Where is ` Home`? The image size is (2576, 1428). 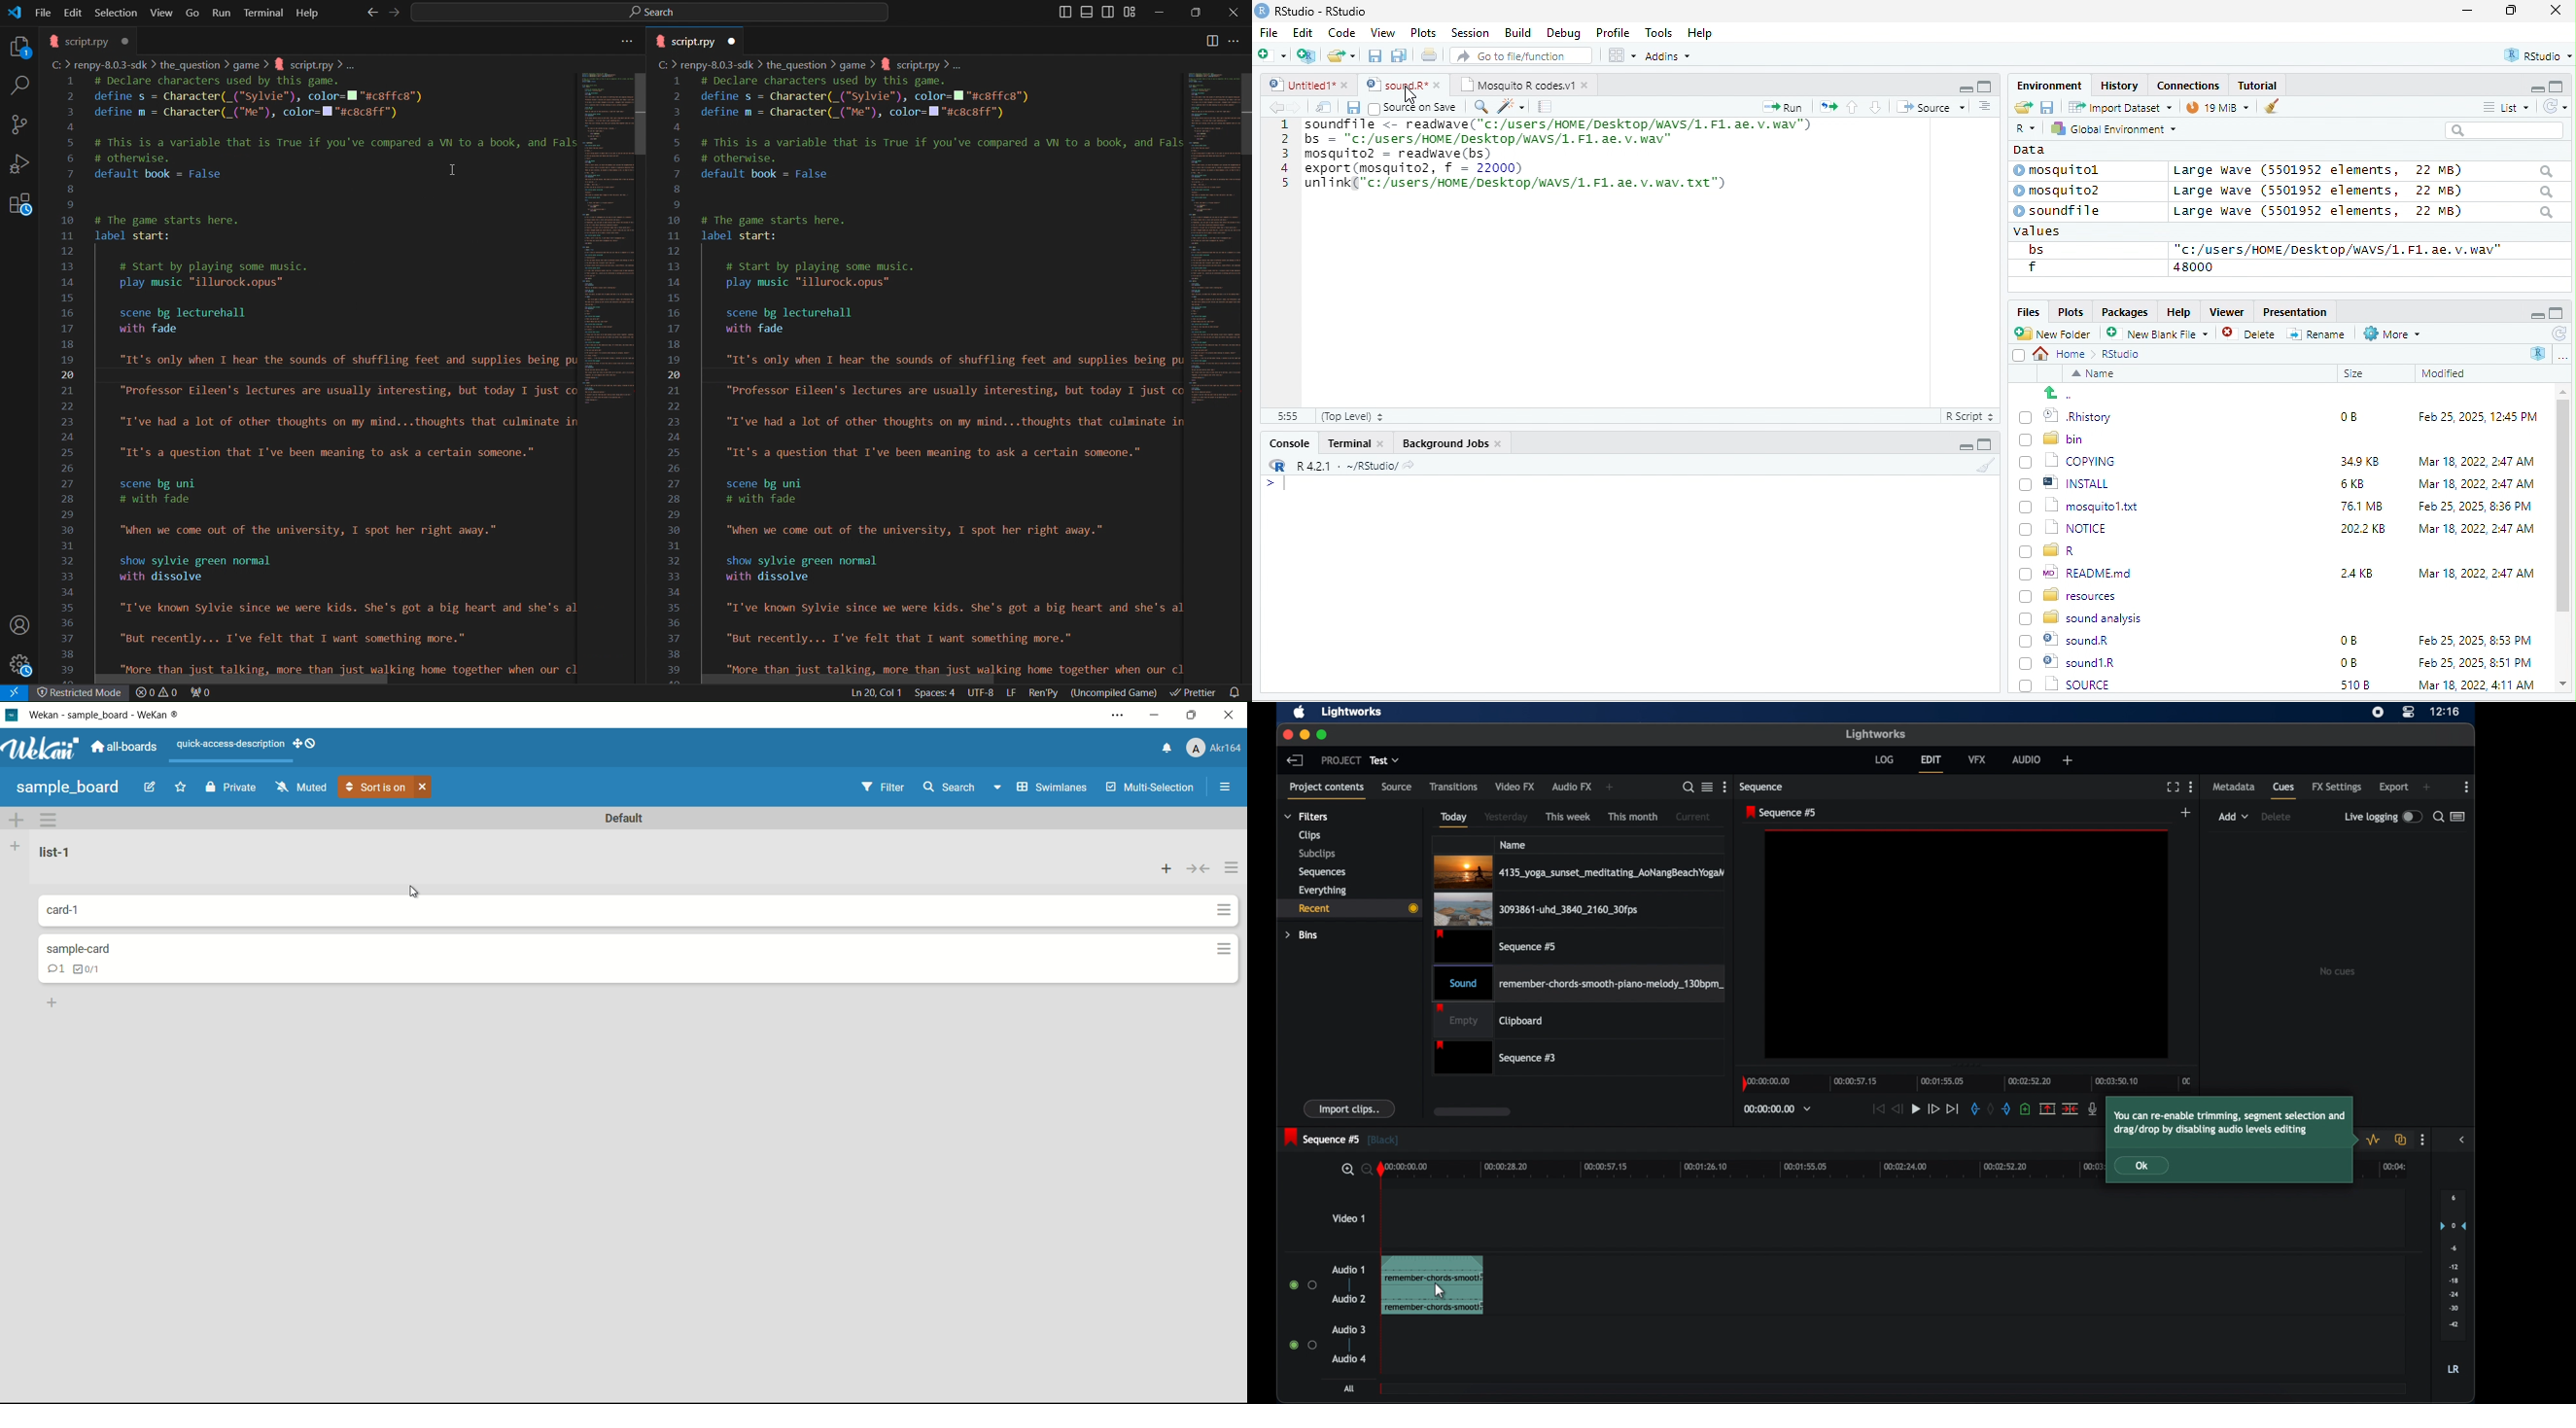  Home is located at coordinates (2065, 353).